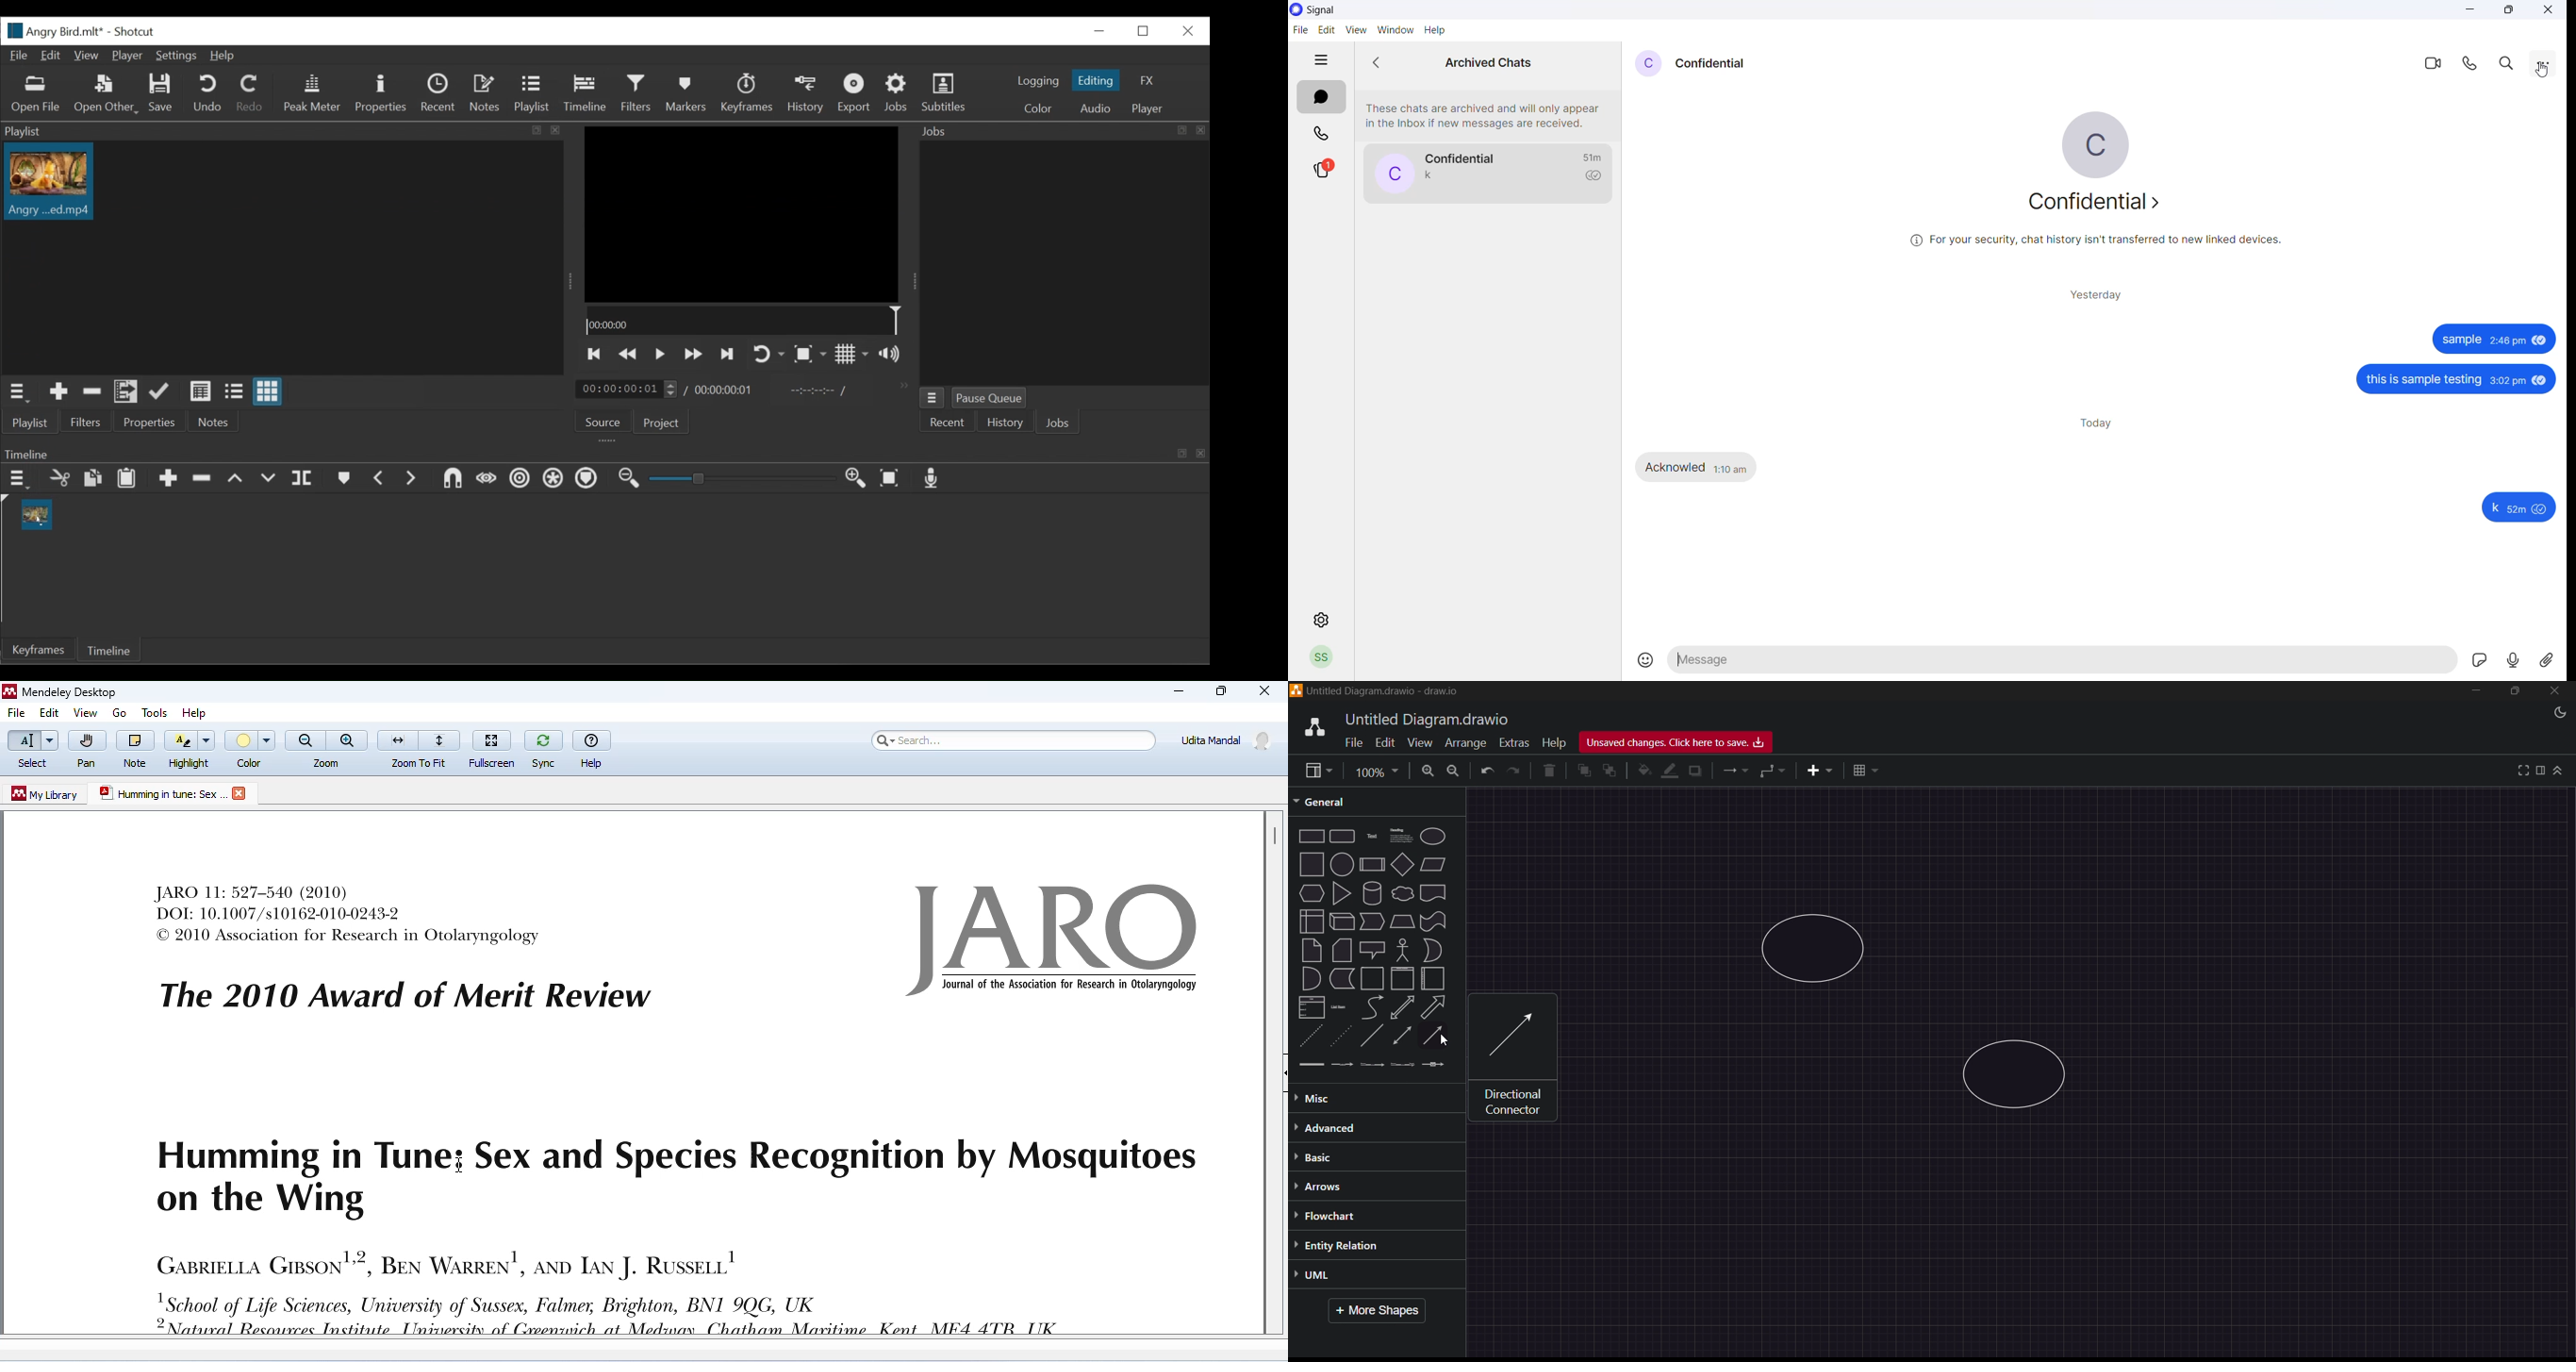  I want to click on Zoom slider, so click(739, 480).